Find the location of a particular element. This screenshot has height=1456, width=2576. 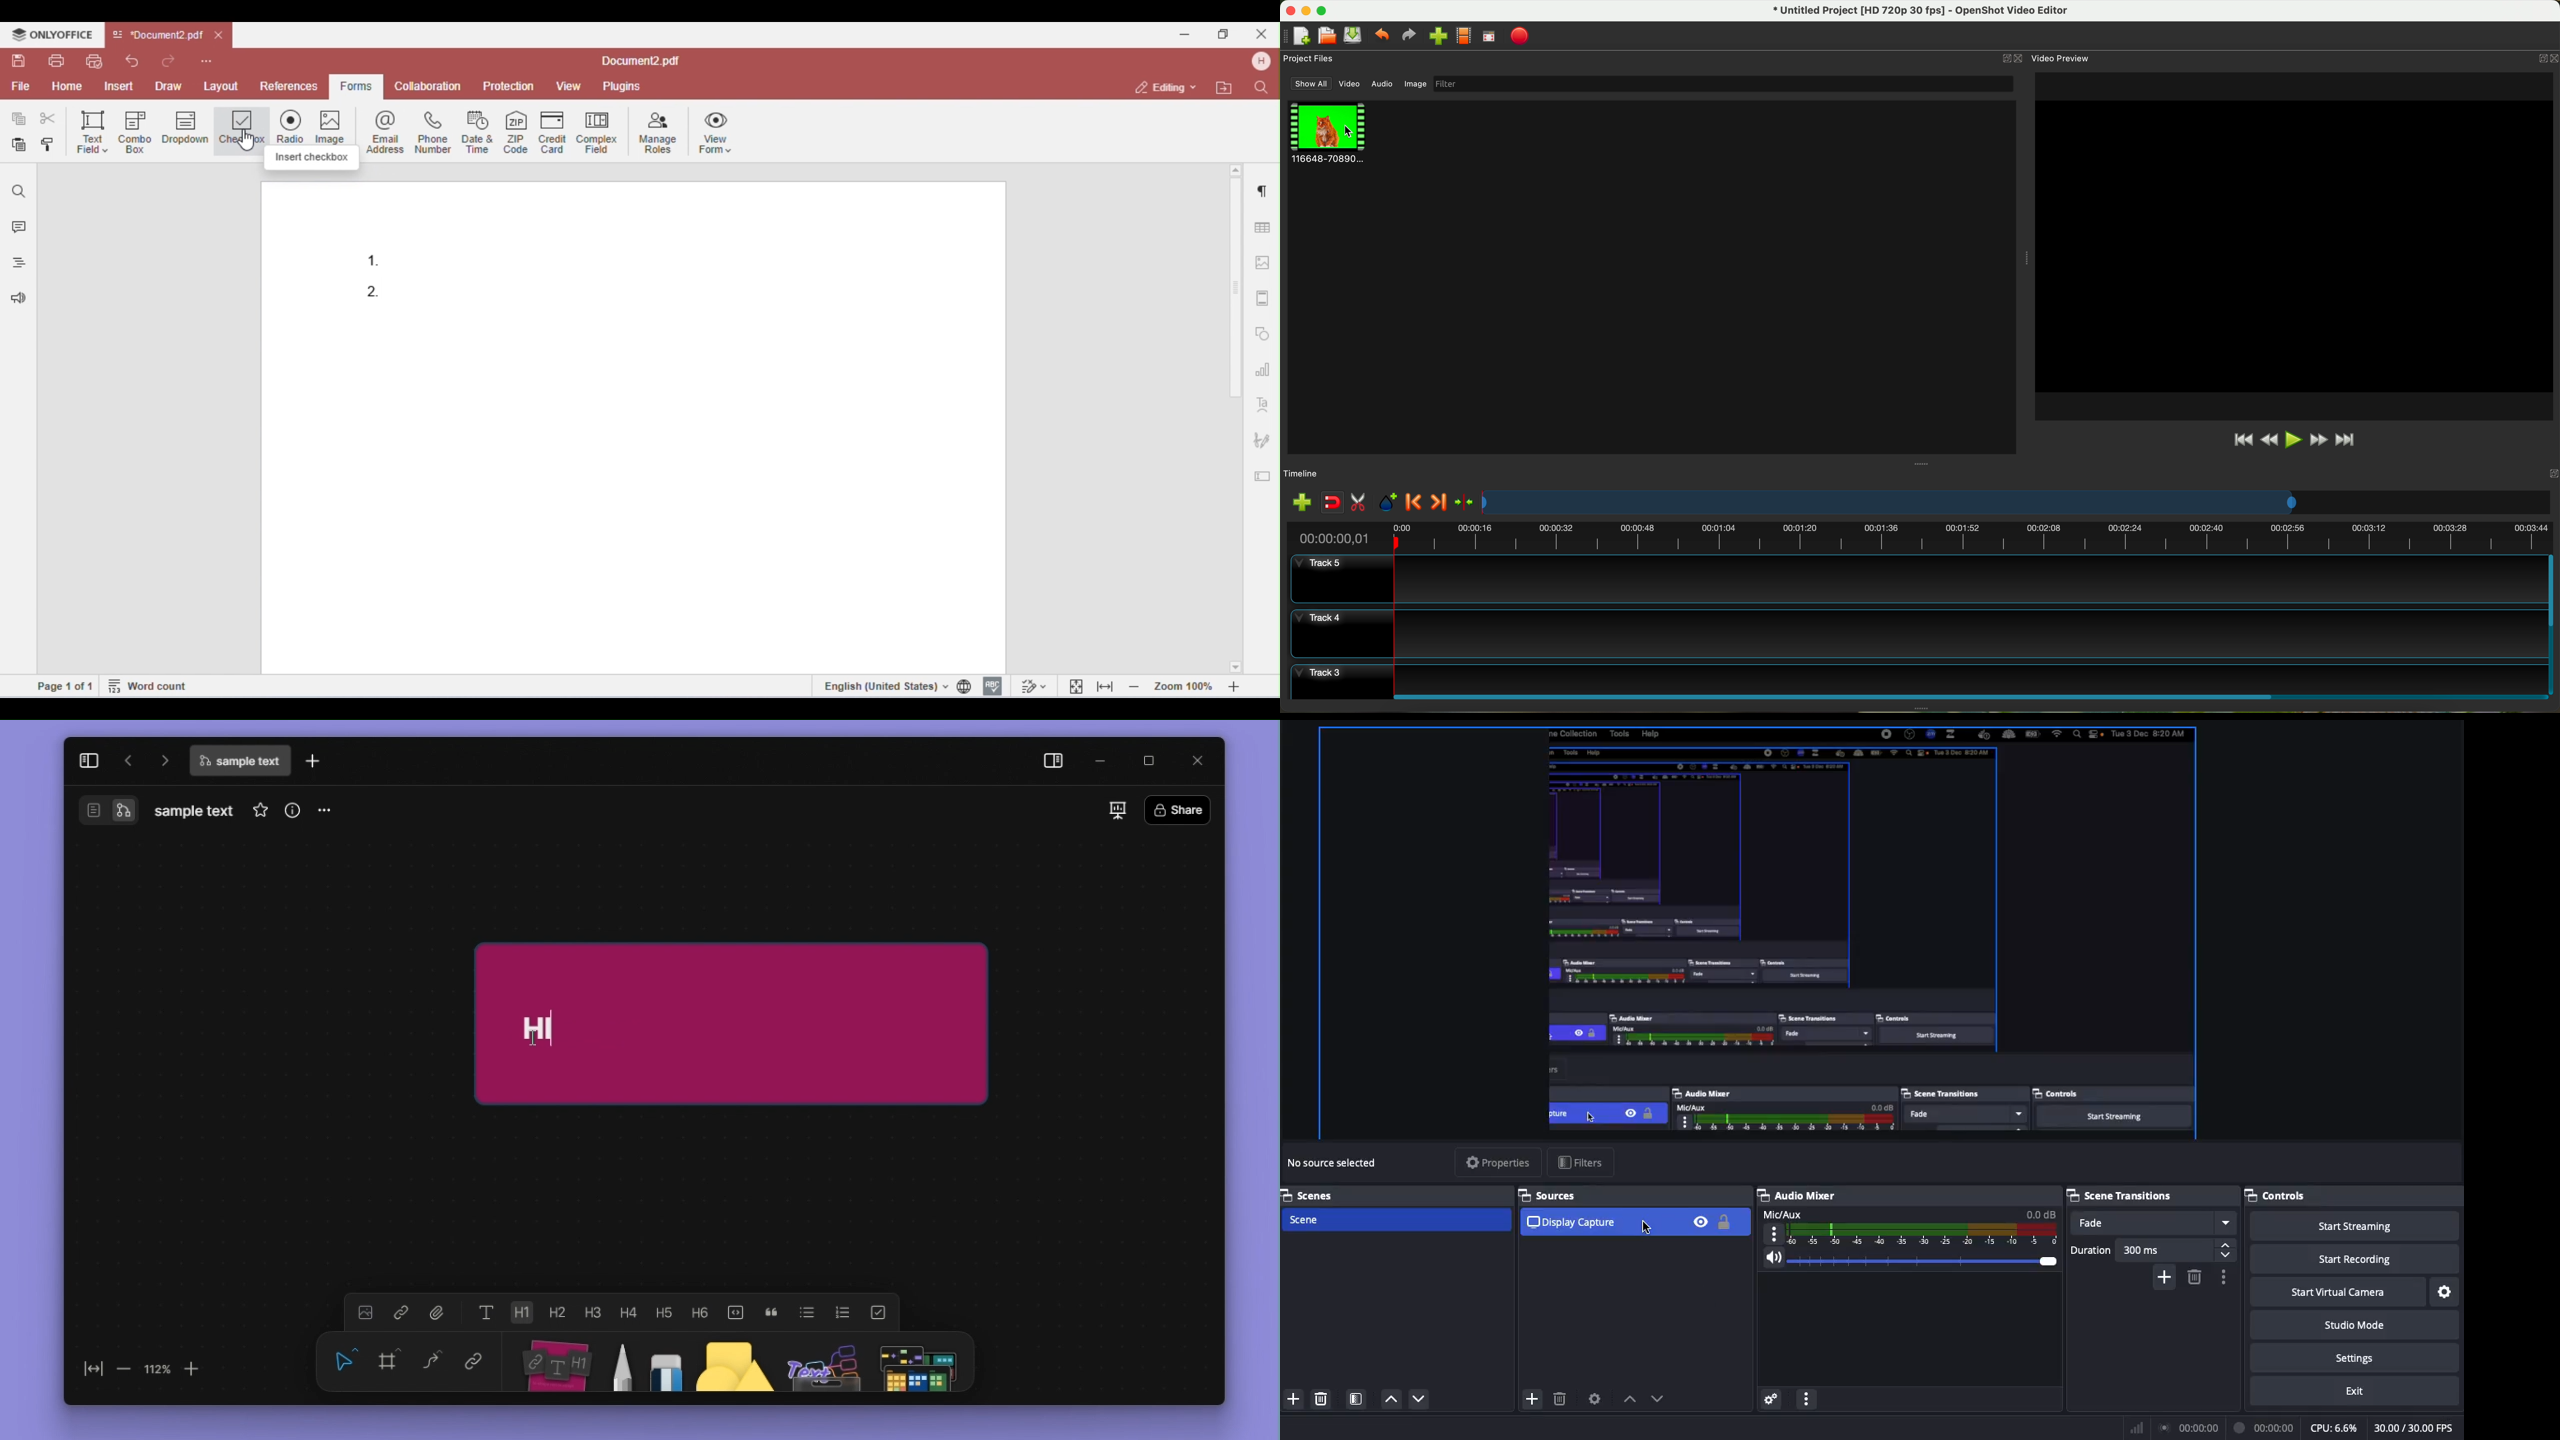

Controls is located at coordinates (2279, 1193).